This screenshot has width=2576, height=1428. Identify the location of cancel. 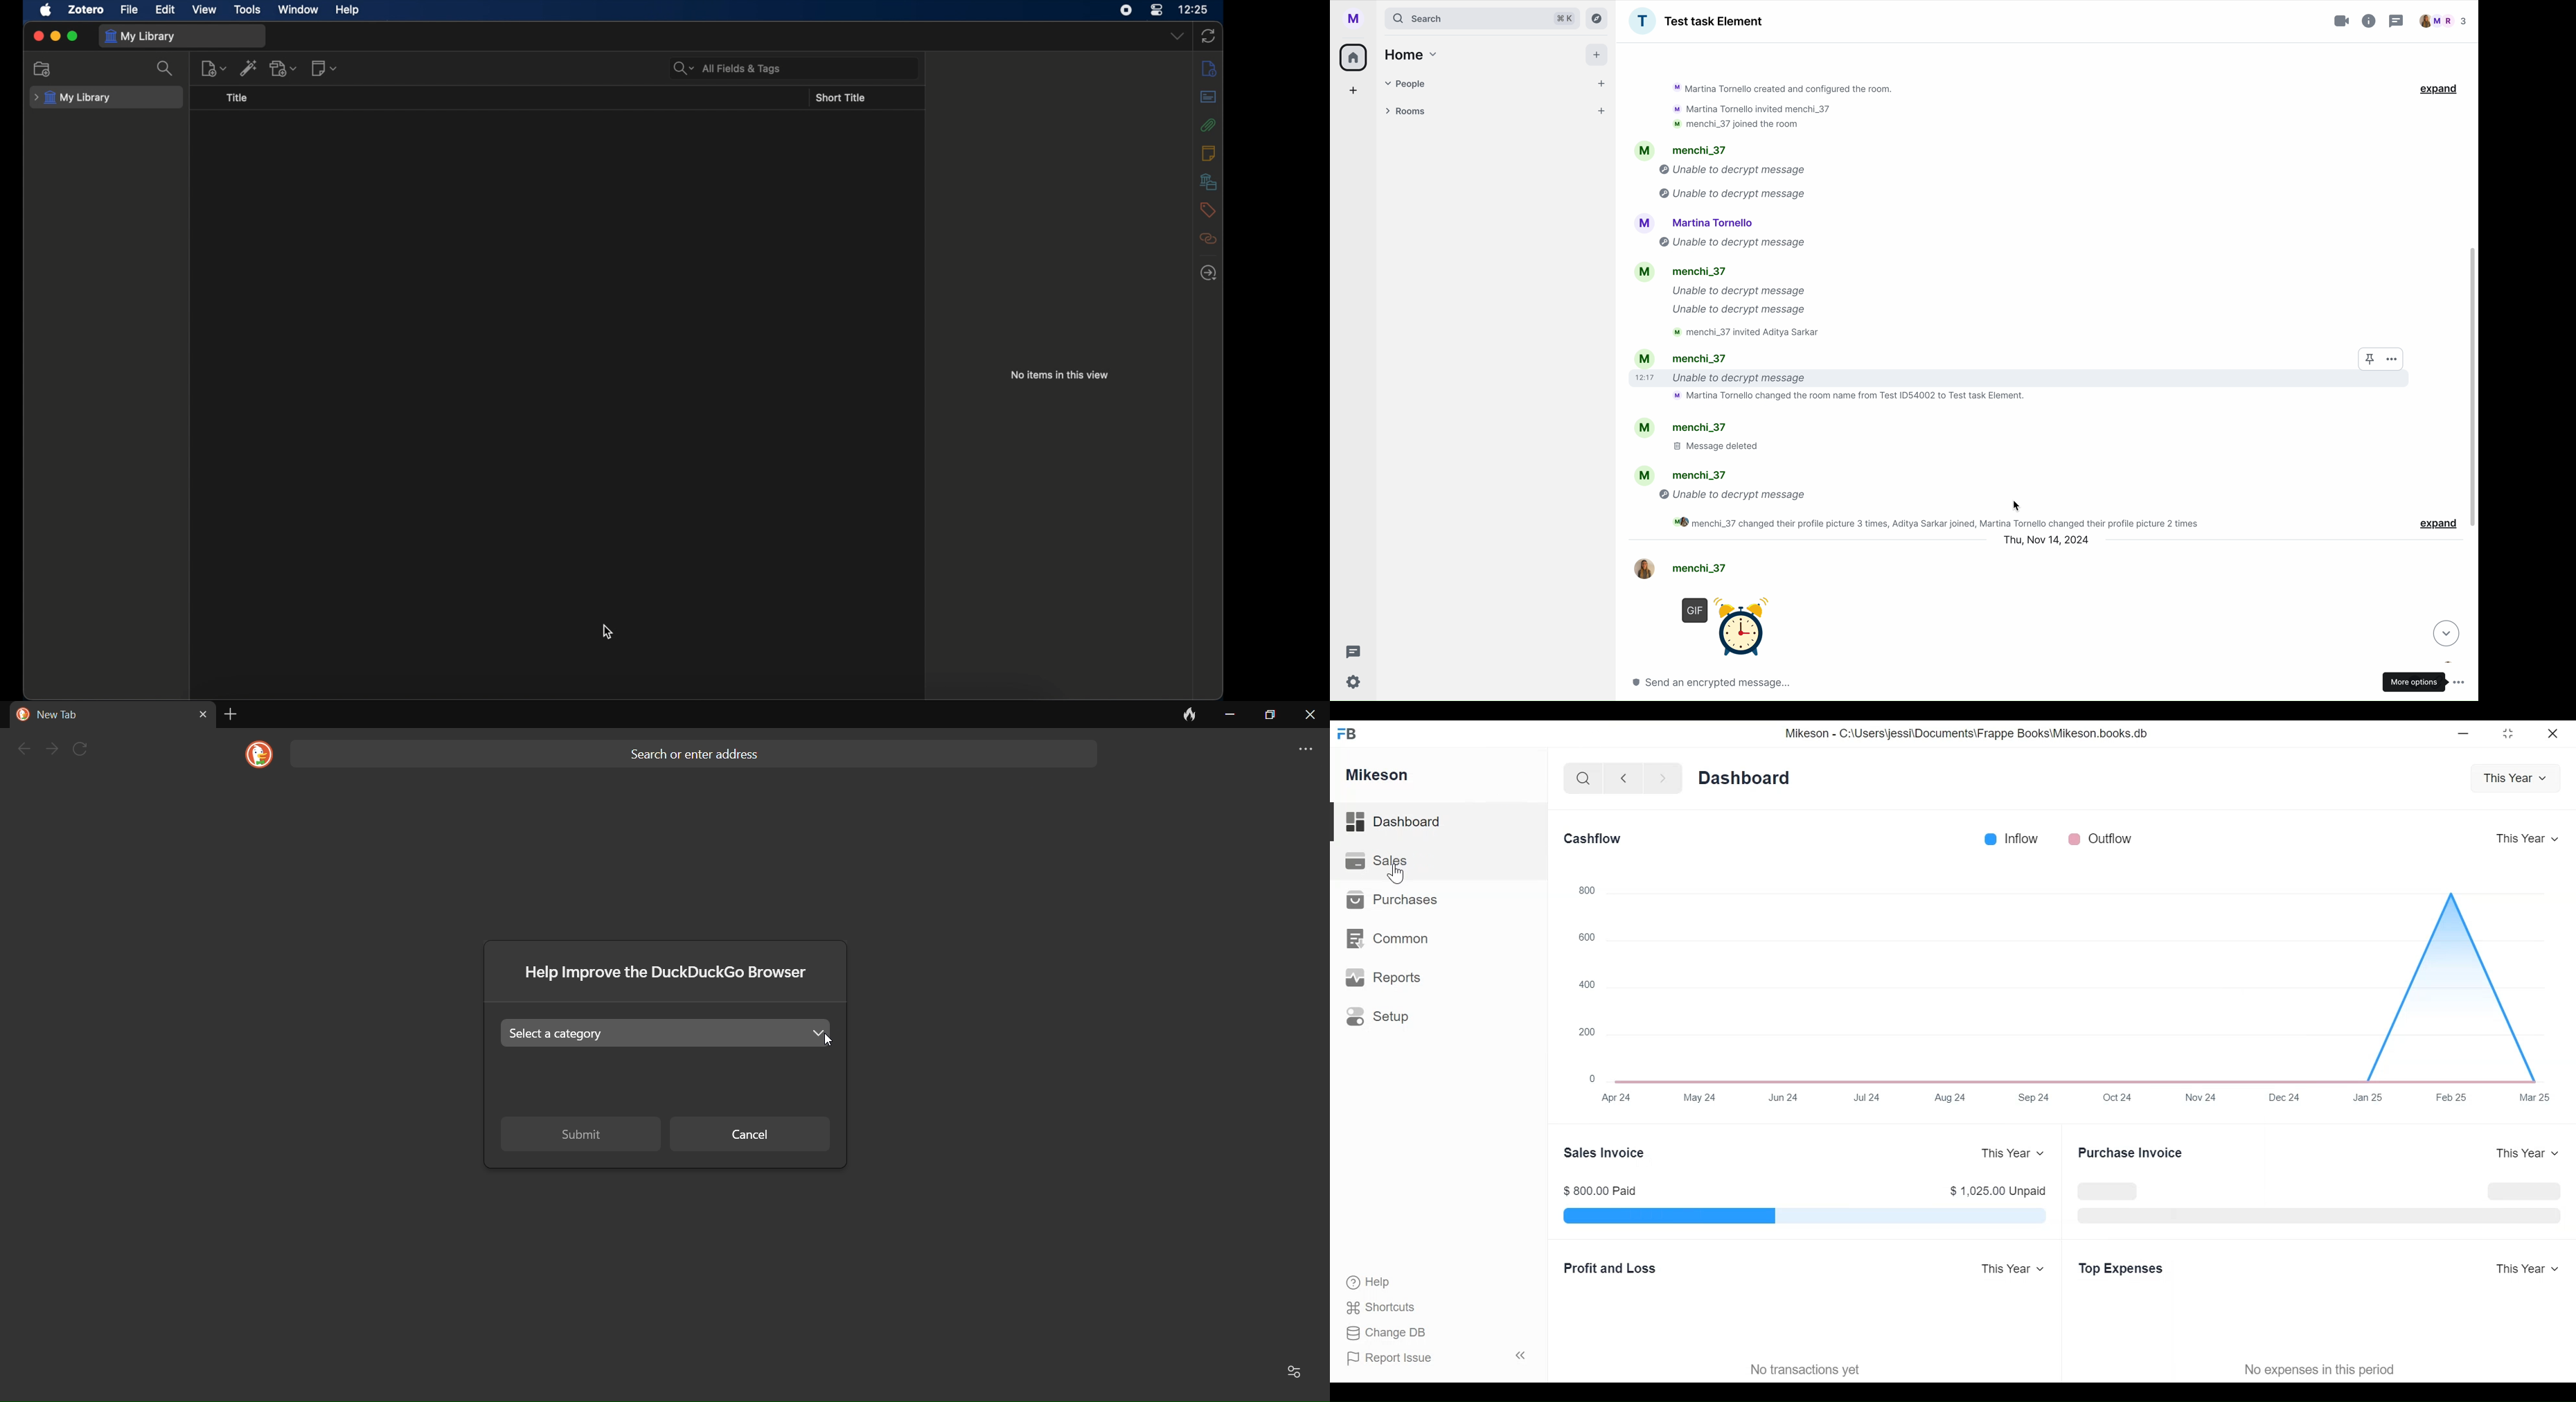
(753, 1133).